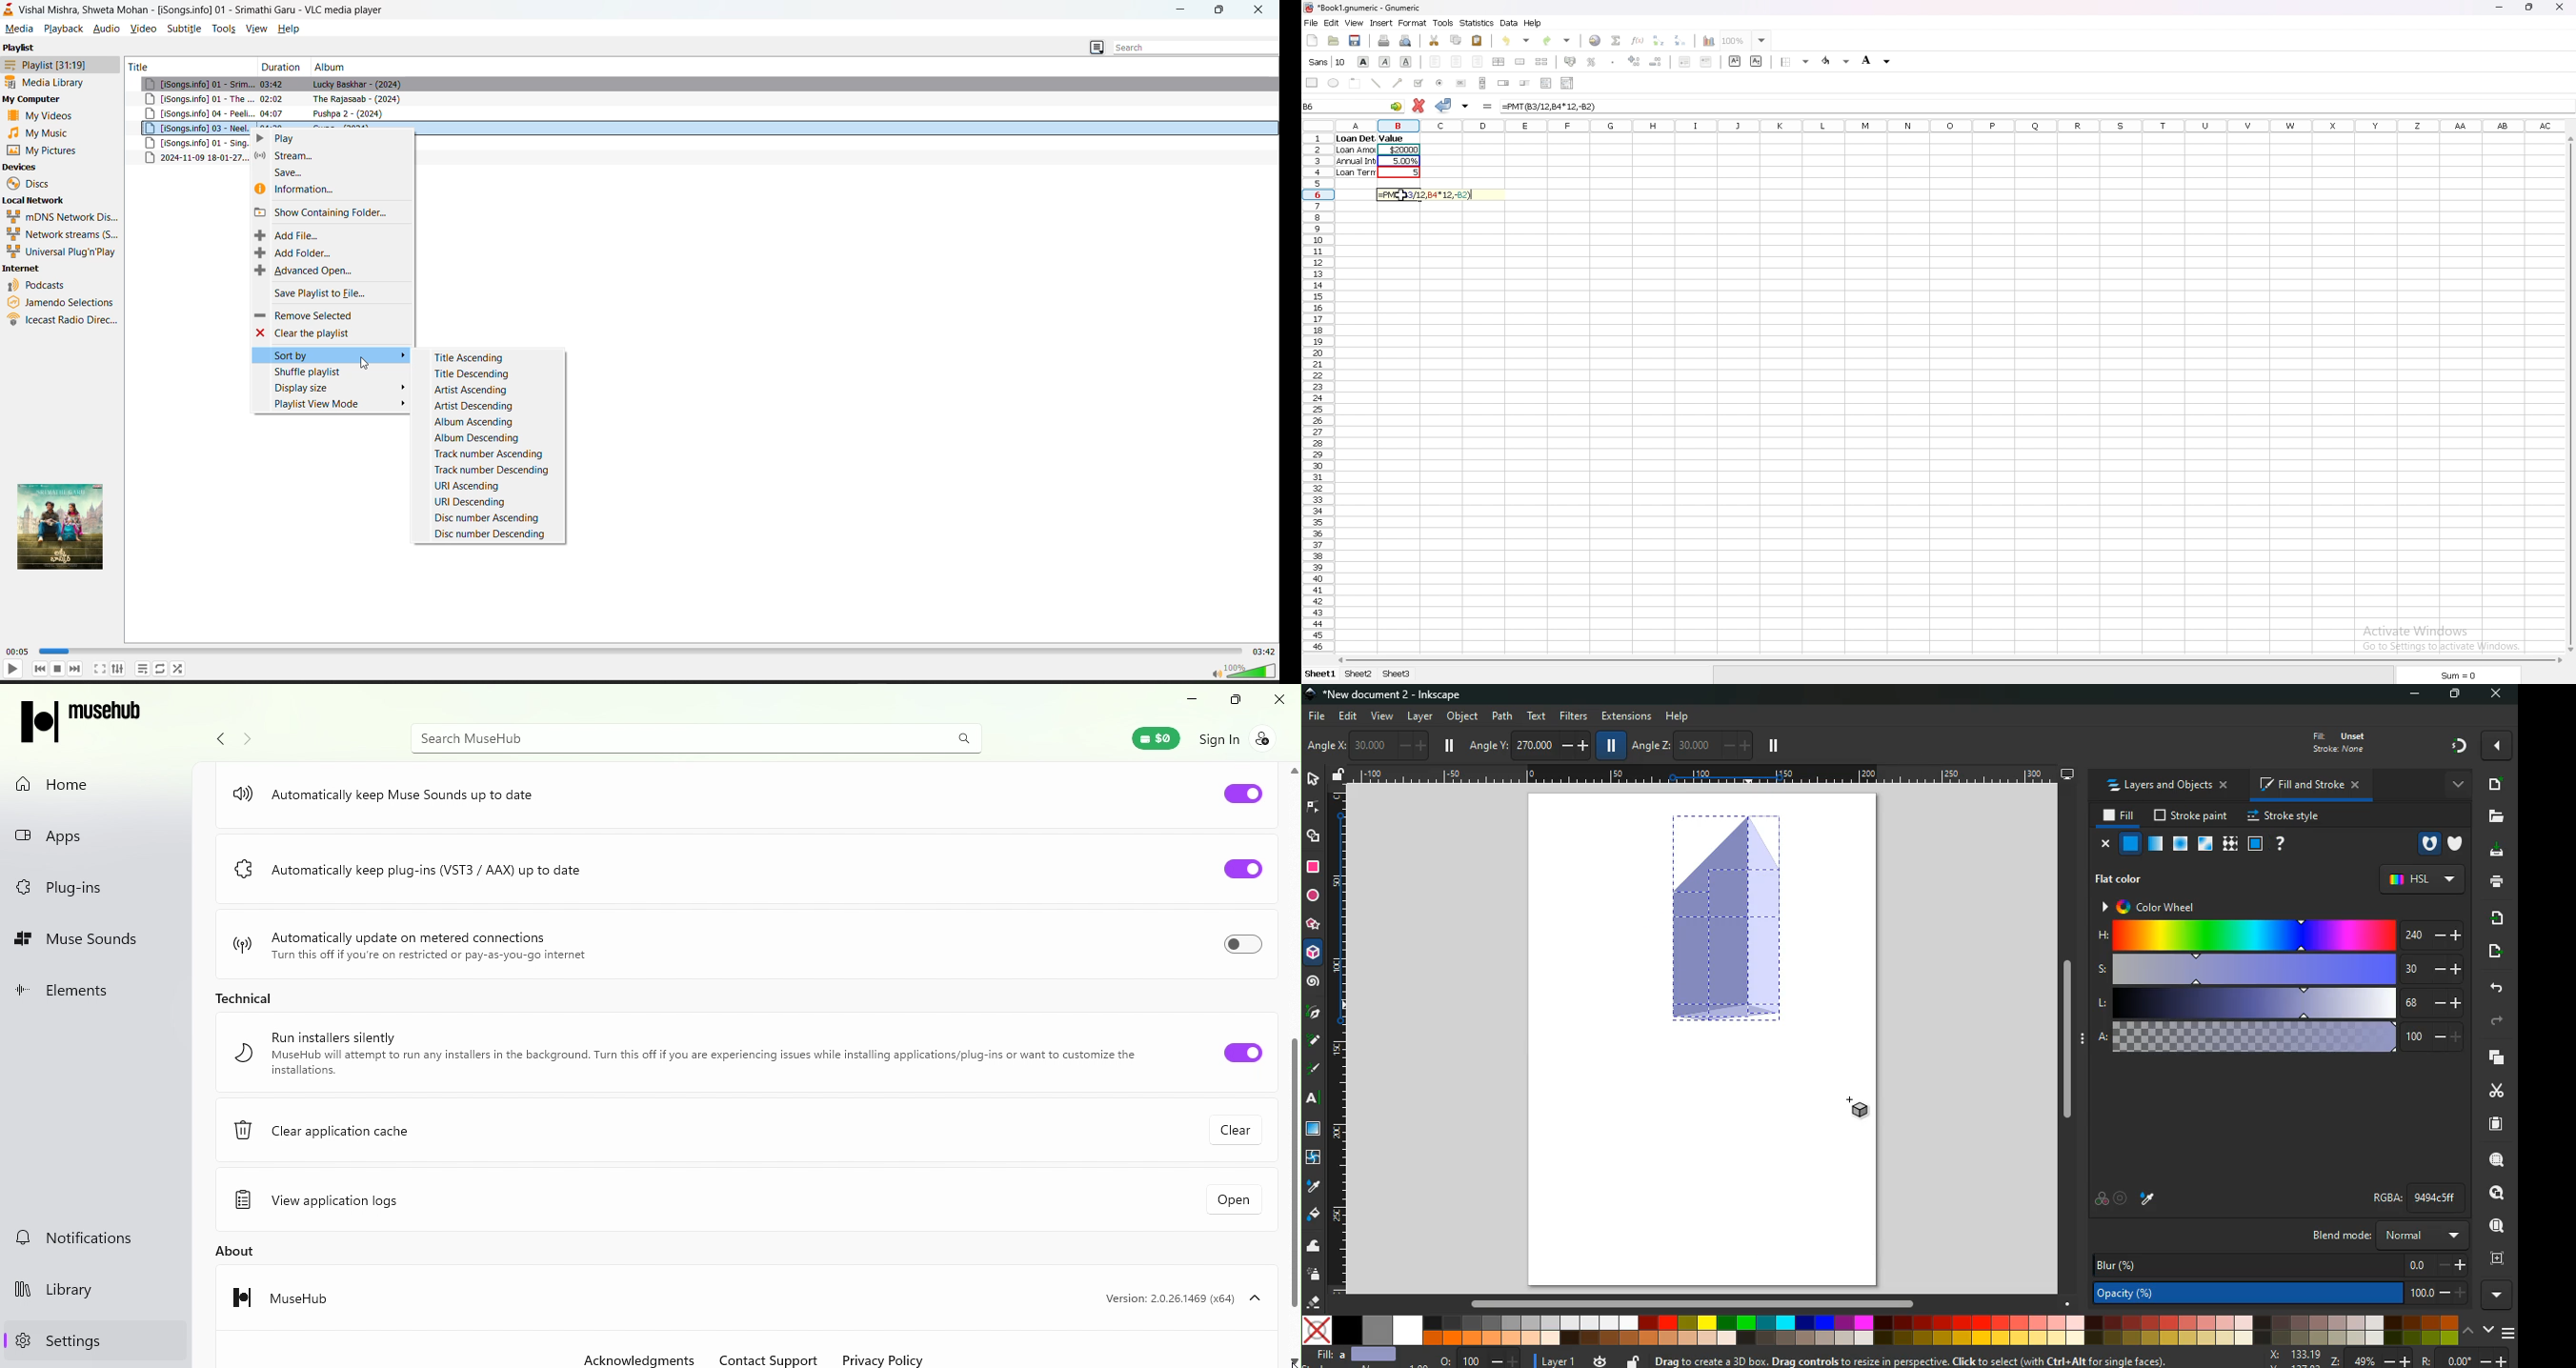 This screenshot has width=2576, height=1372. What do you see at coordinates (1333, 40) in the screenshot?
I see `open` at bounding box center [1333, 40].